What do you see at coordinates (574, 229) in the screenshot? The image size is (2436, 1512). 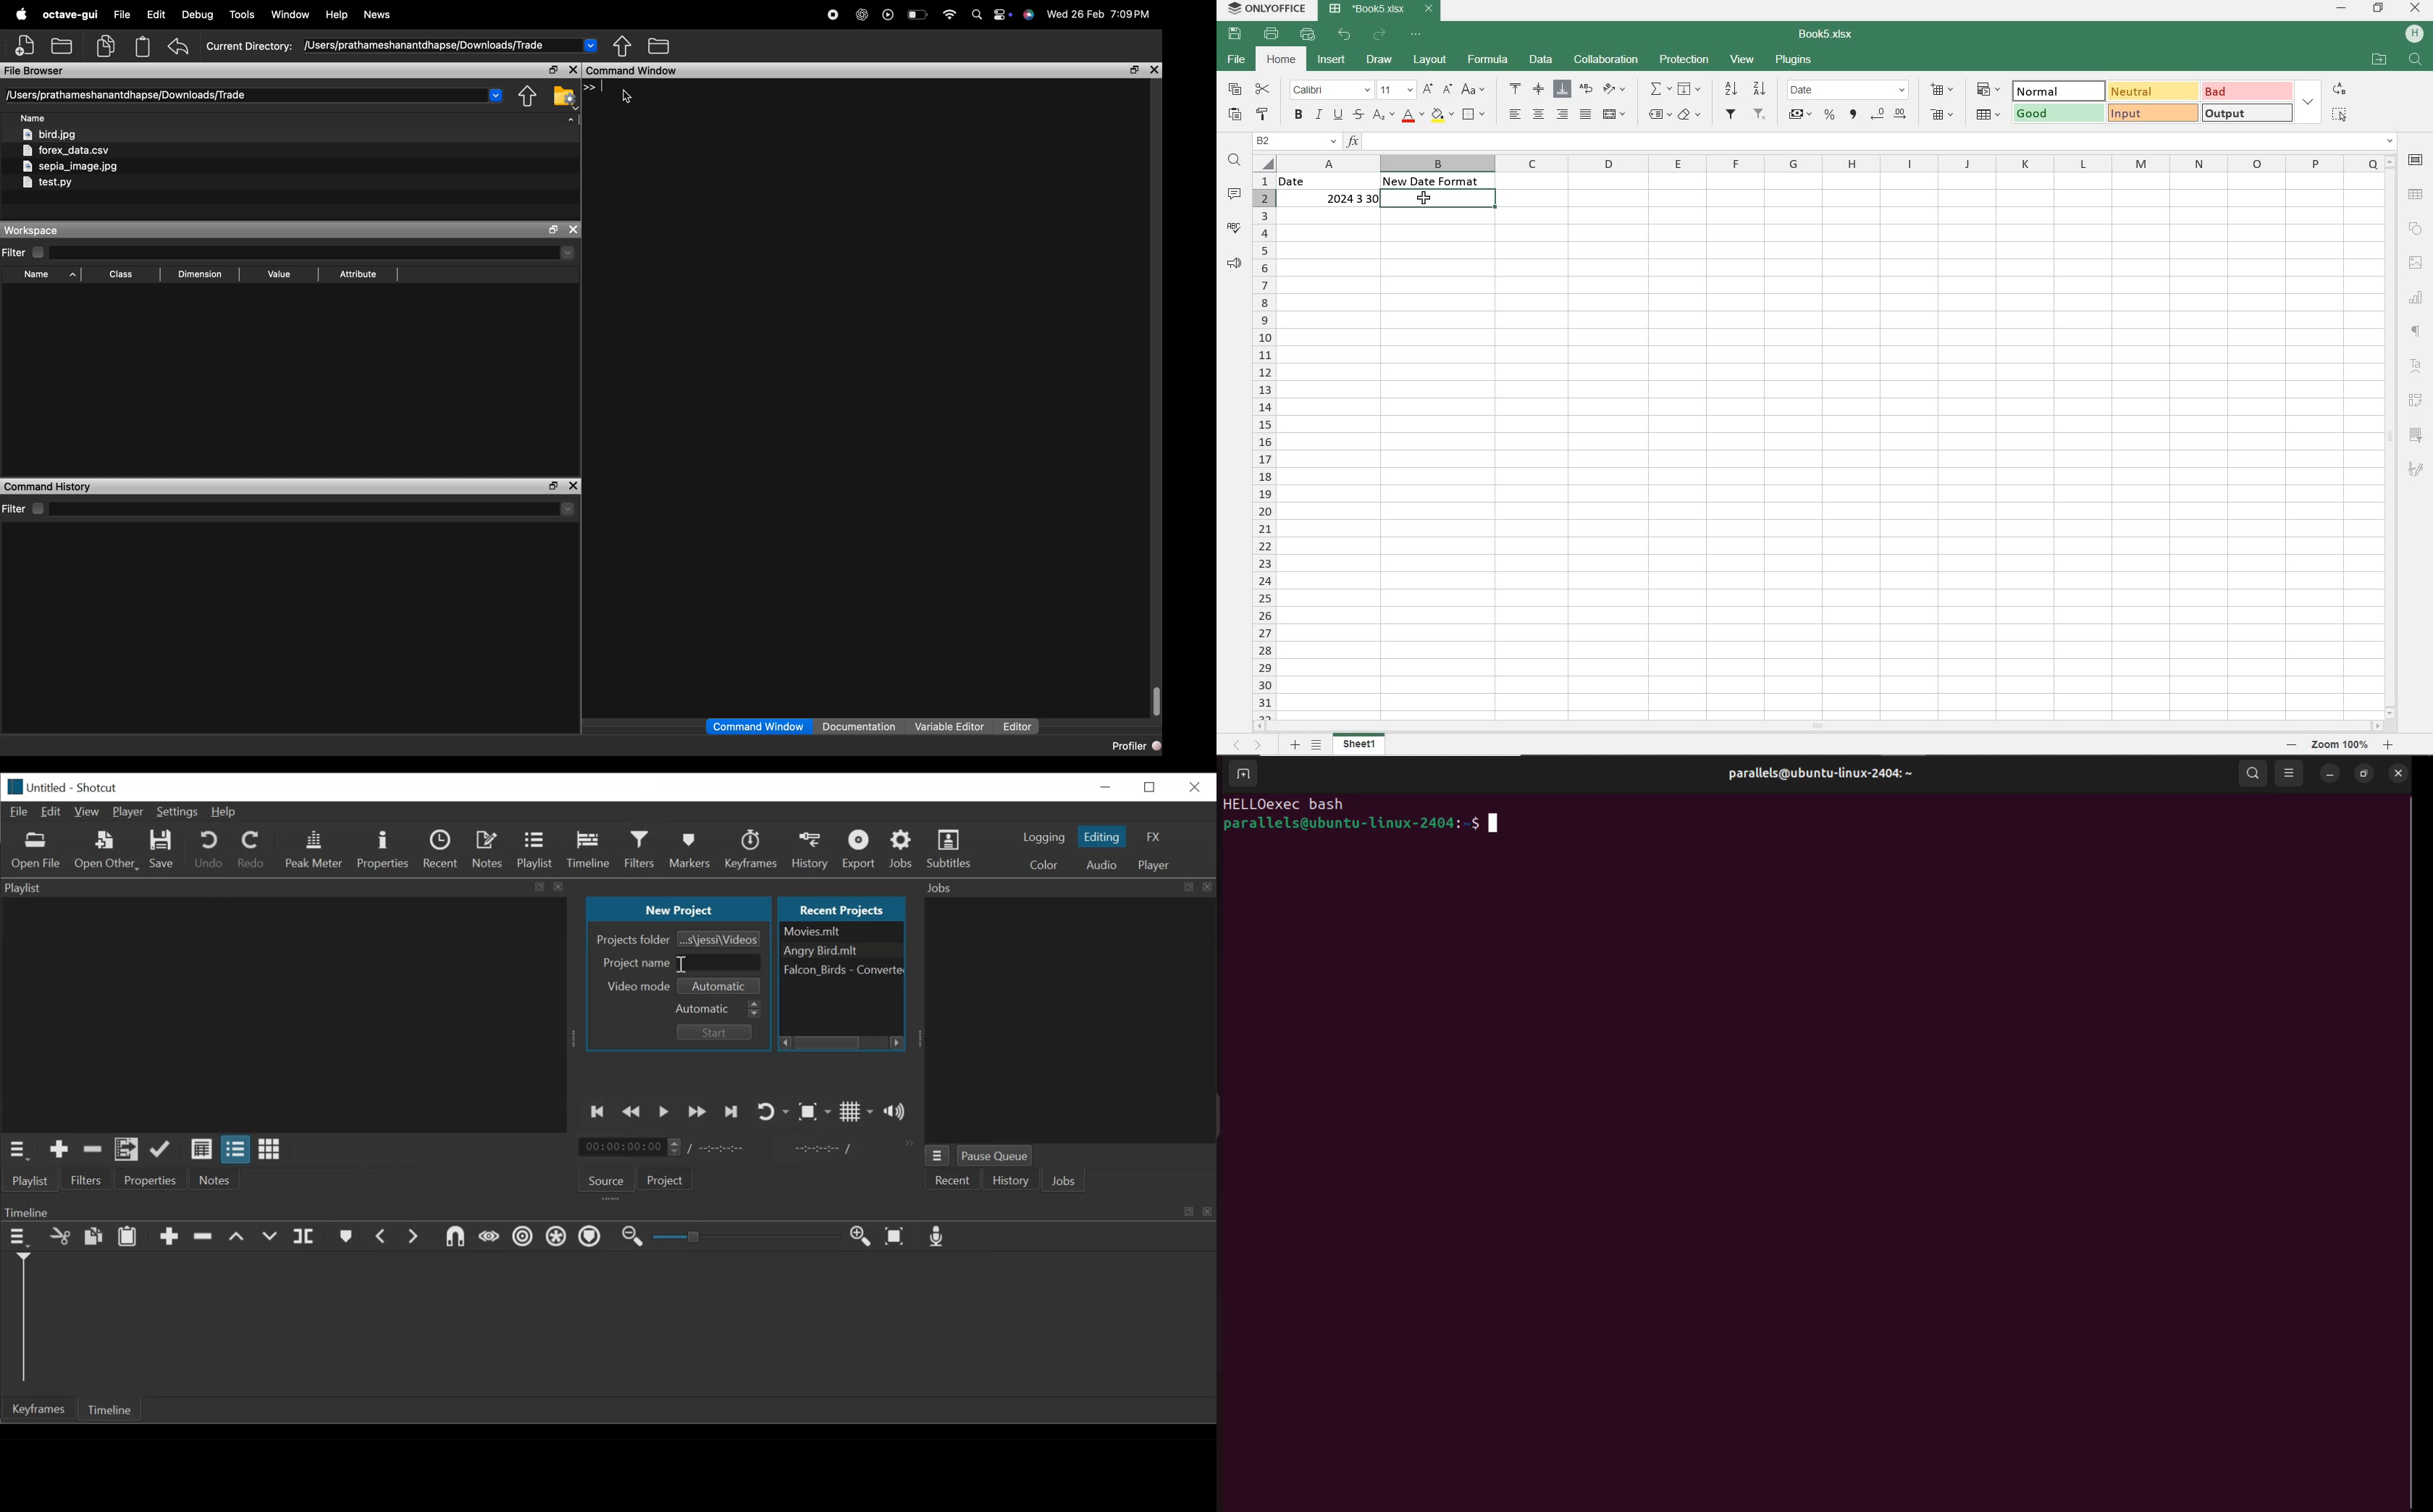 I see `close` at bounding box center [574, 229].